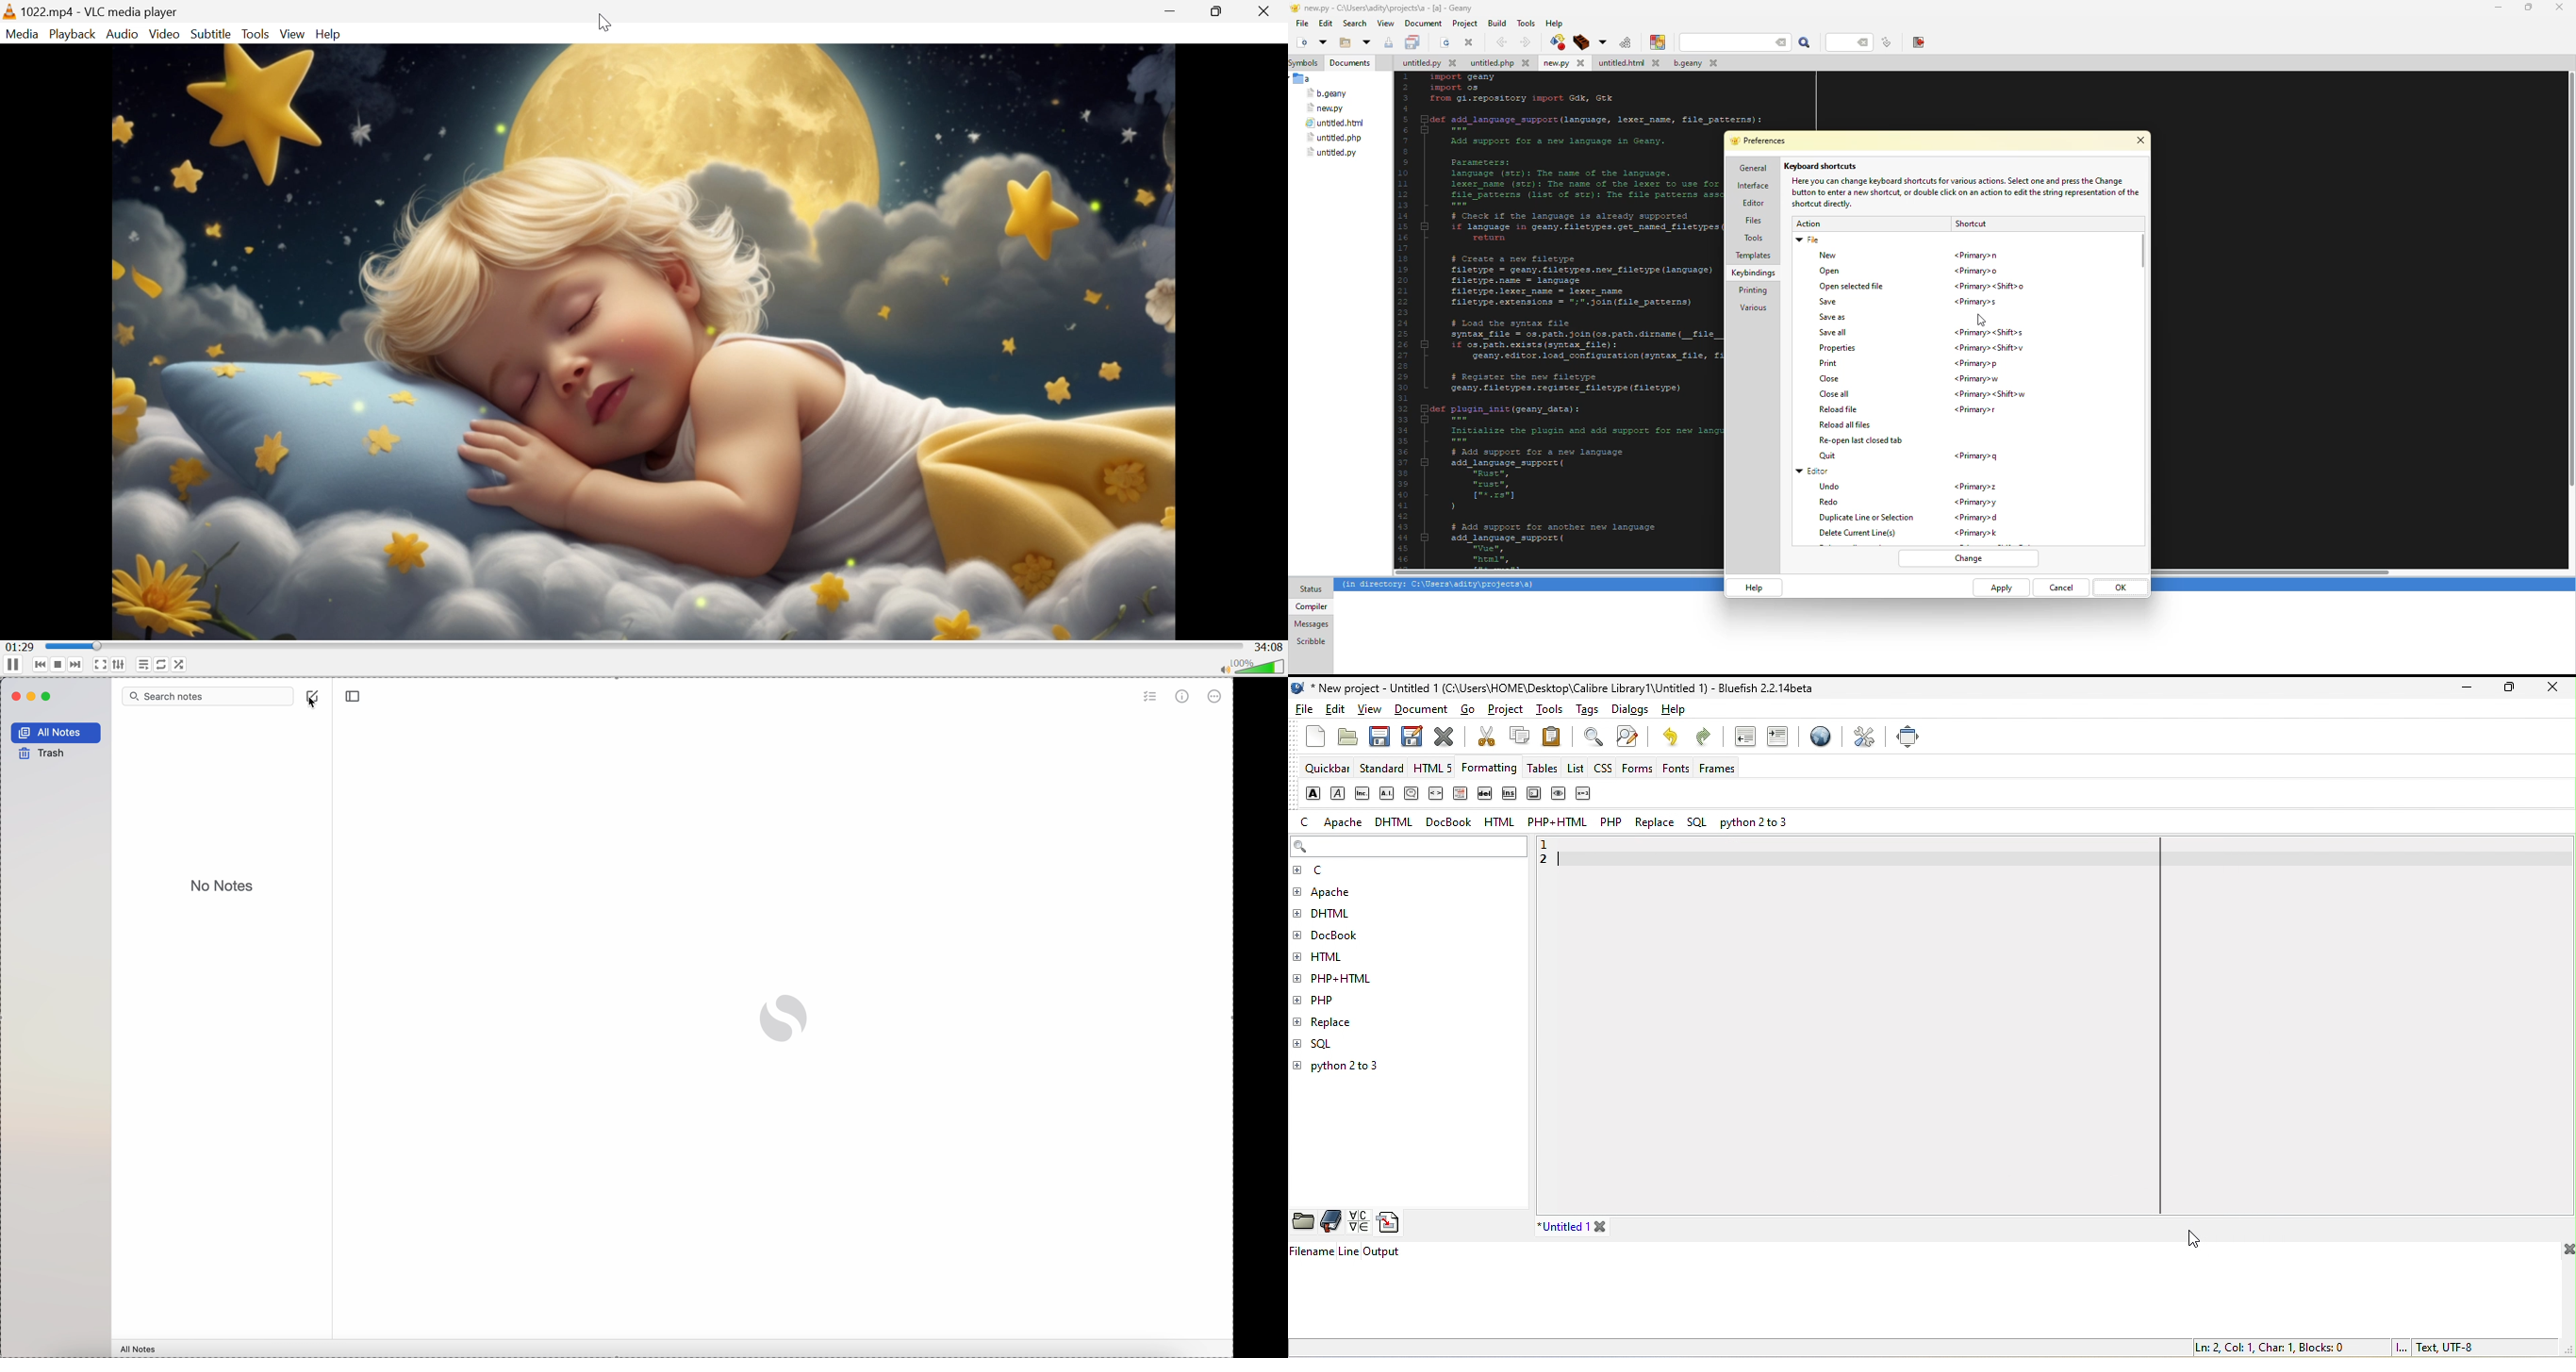 This screenshot has height=1372, width=2576. I want to click on open, so click(1322, 42).